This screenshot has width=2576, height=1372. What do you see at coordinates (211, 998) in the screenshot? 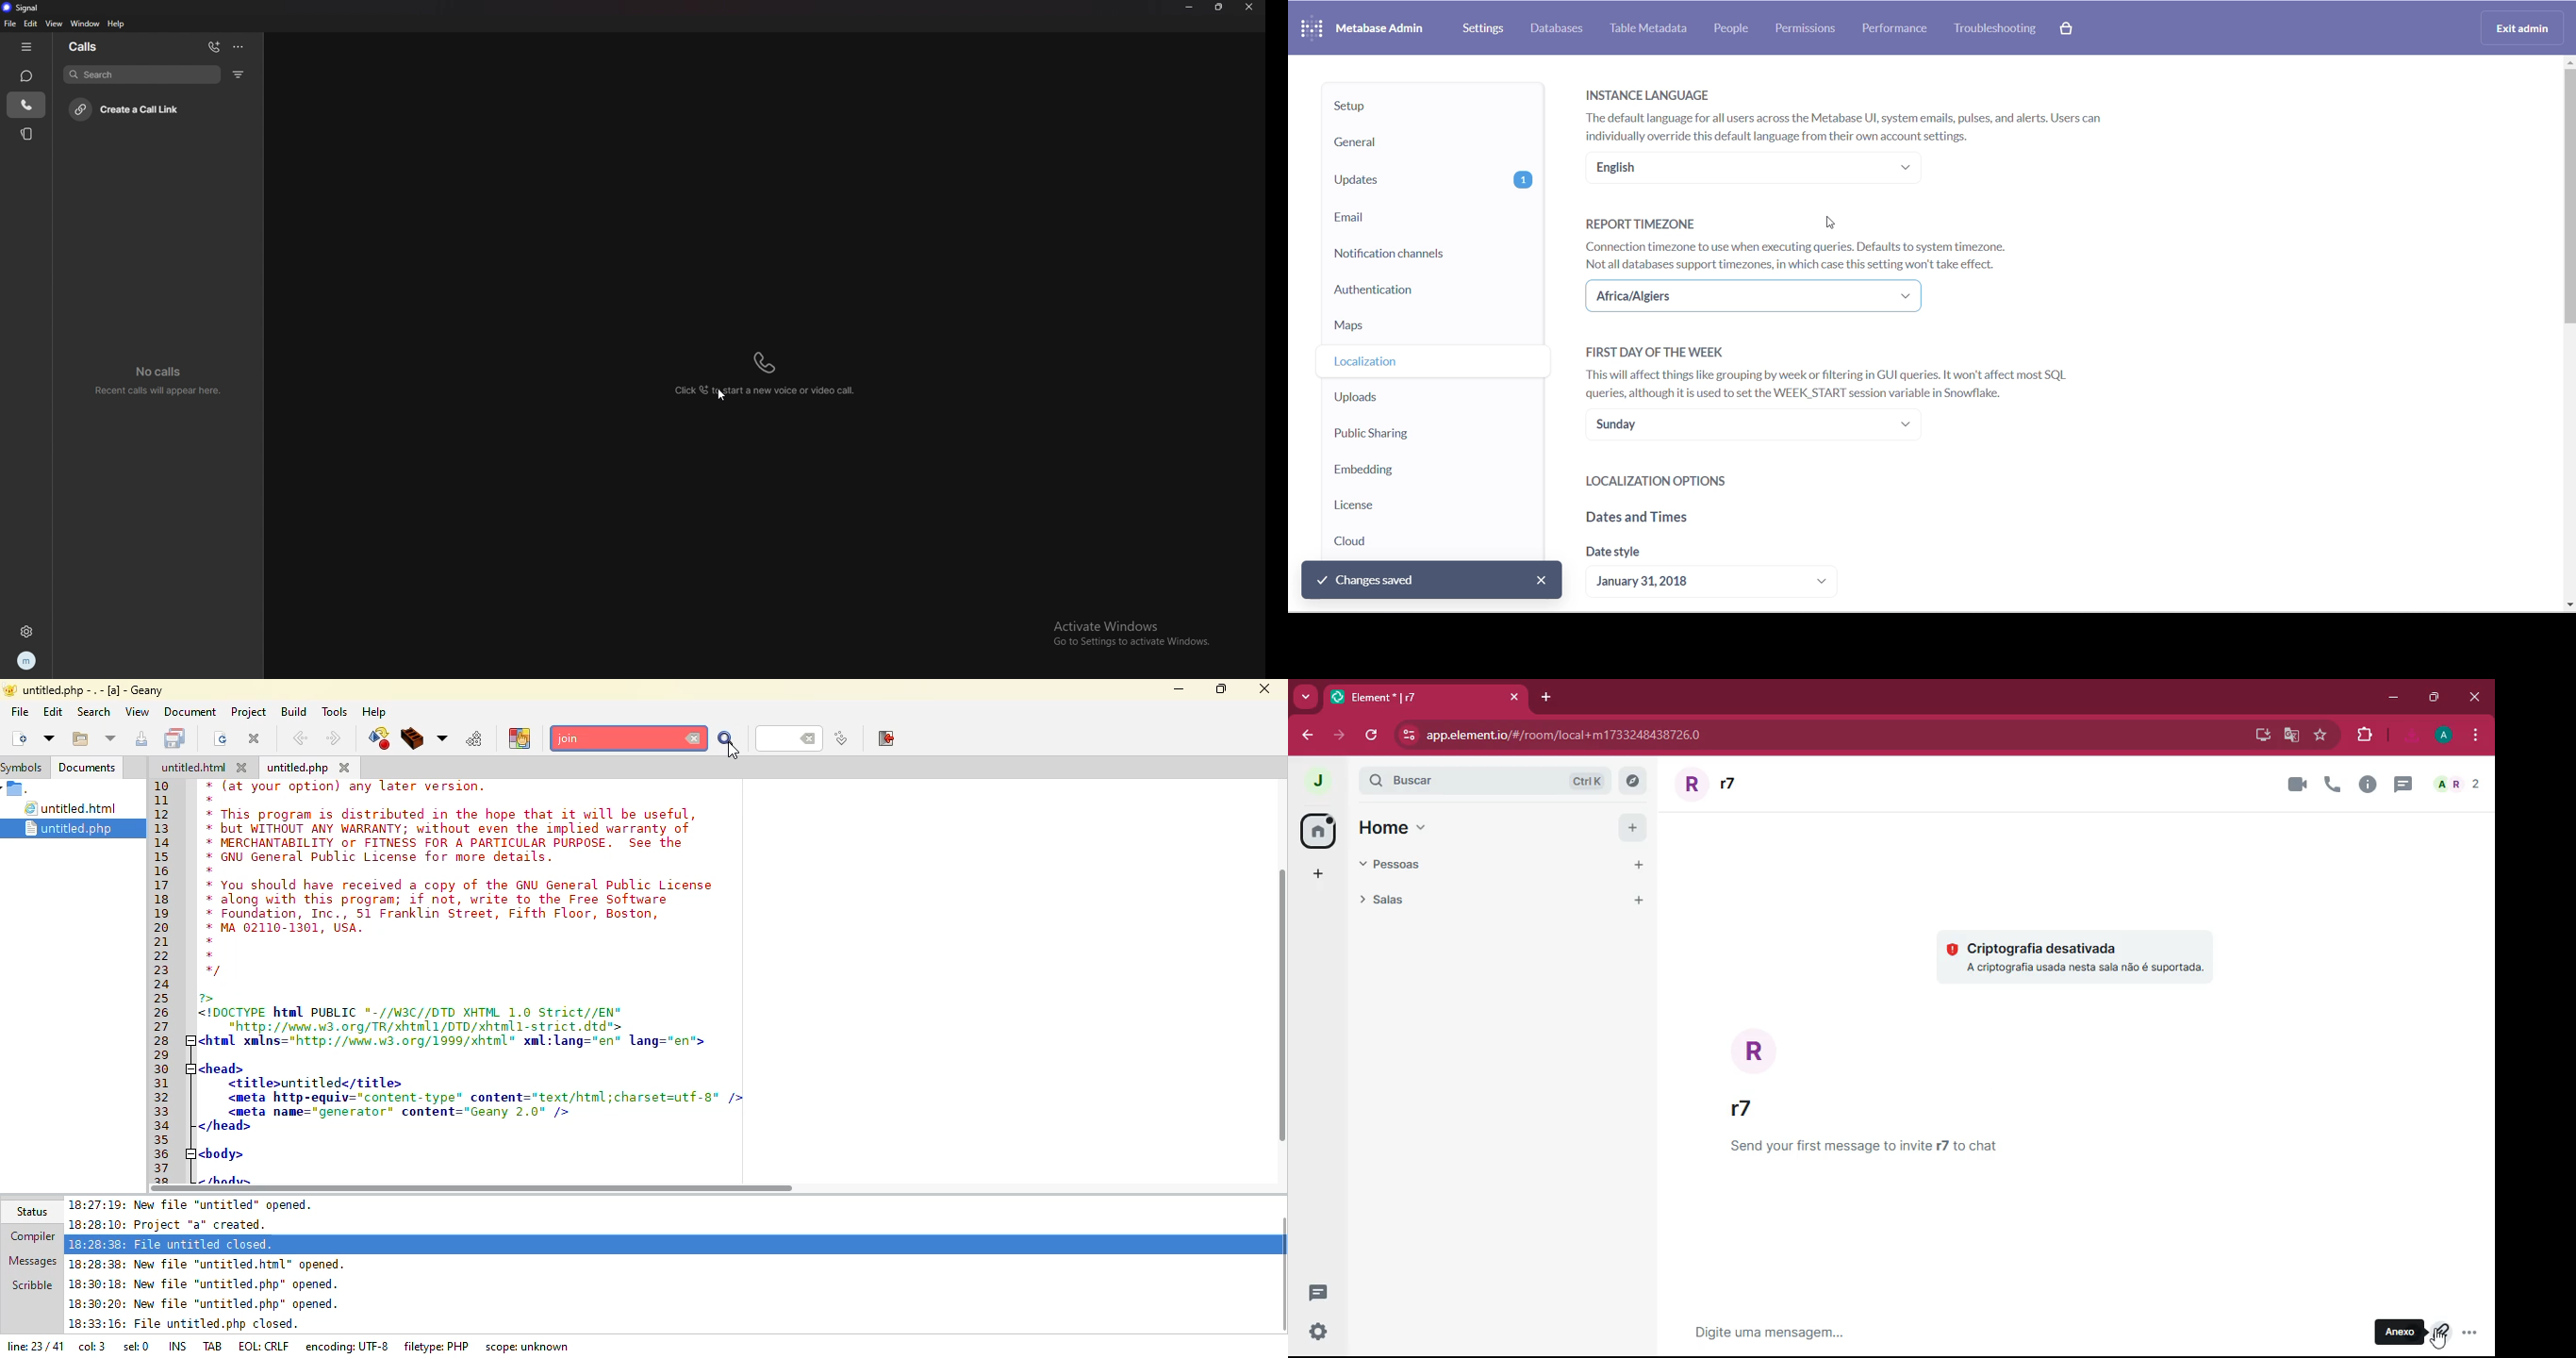
I see `?>` at bounding box center [211, 998].